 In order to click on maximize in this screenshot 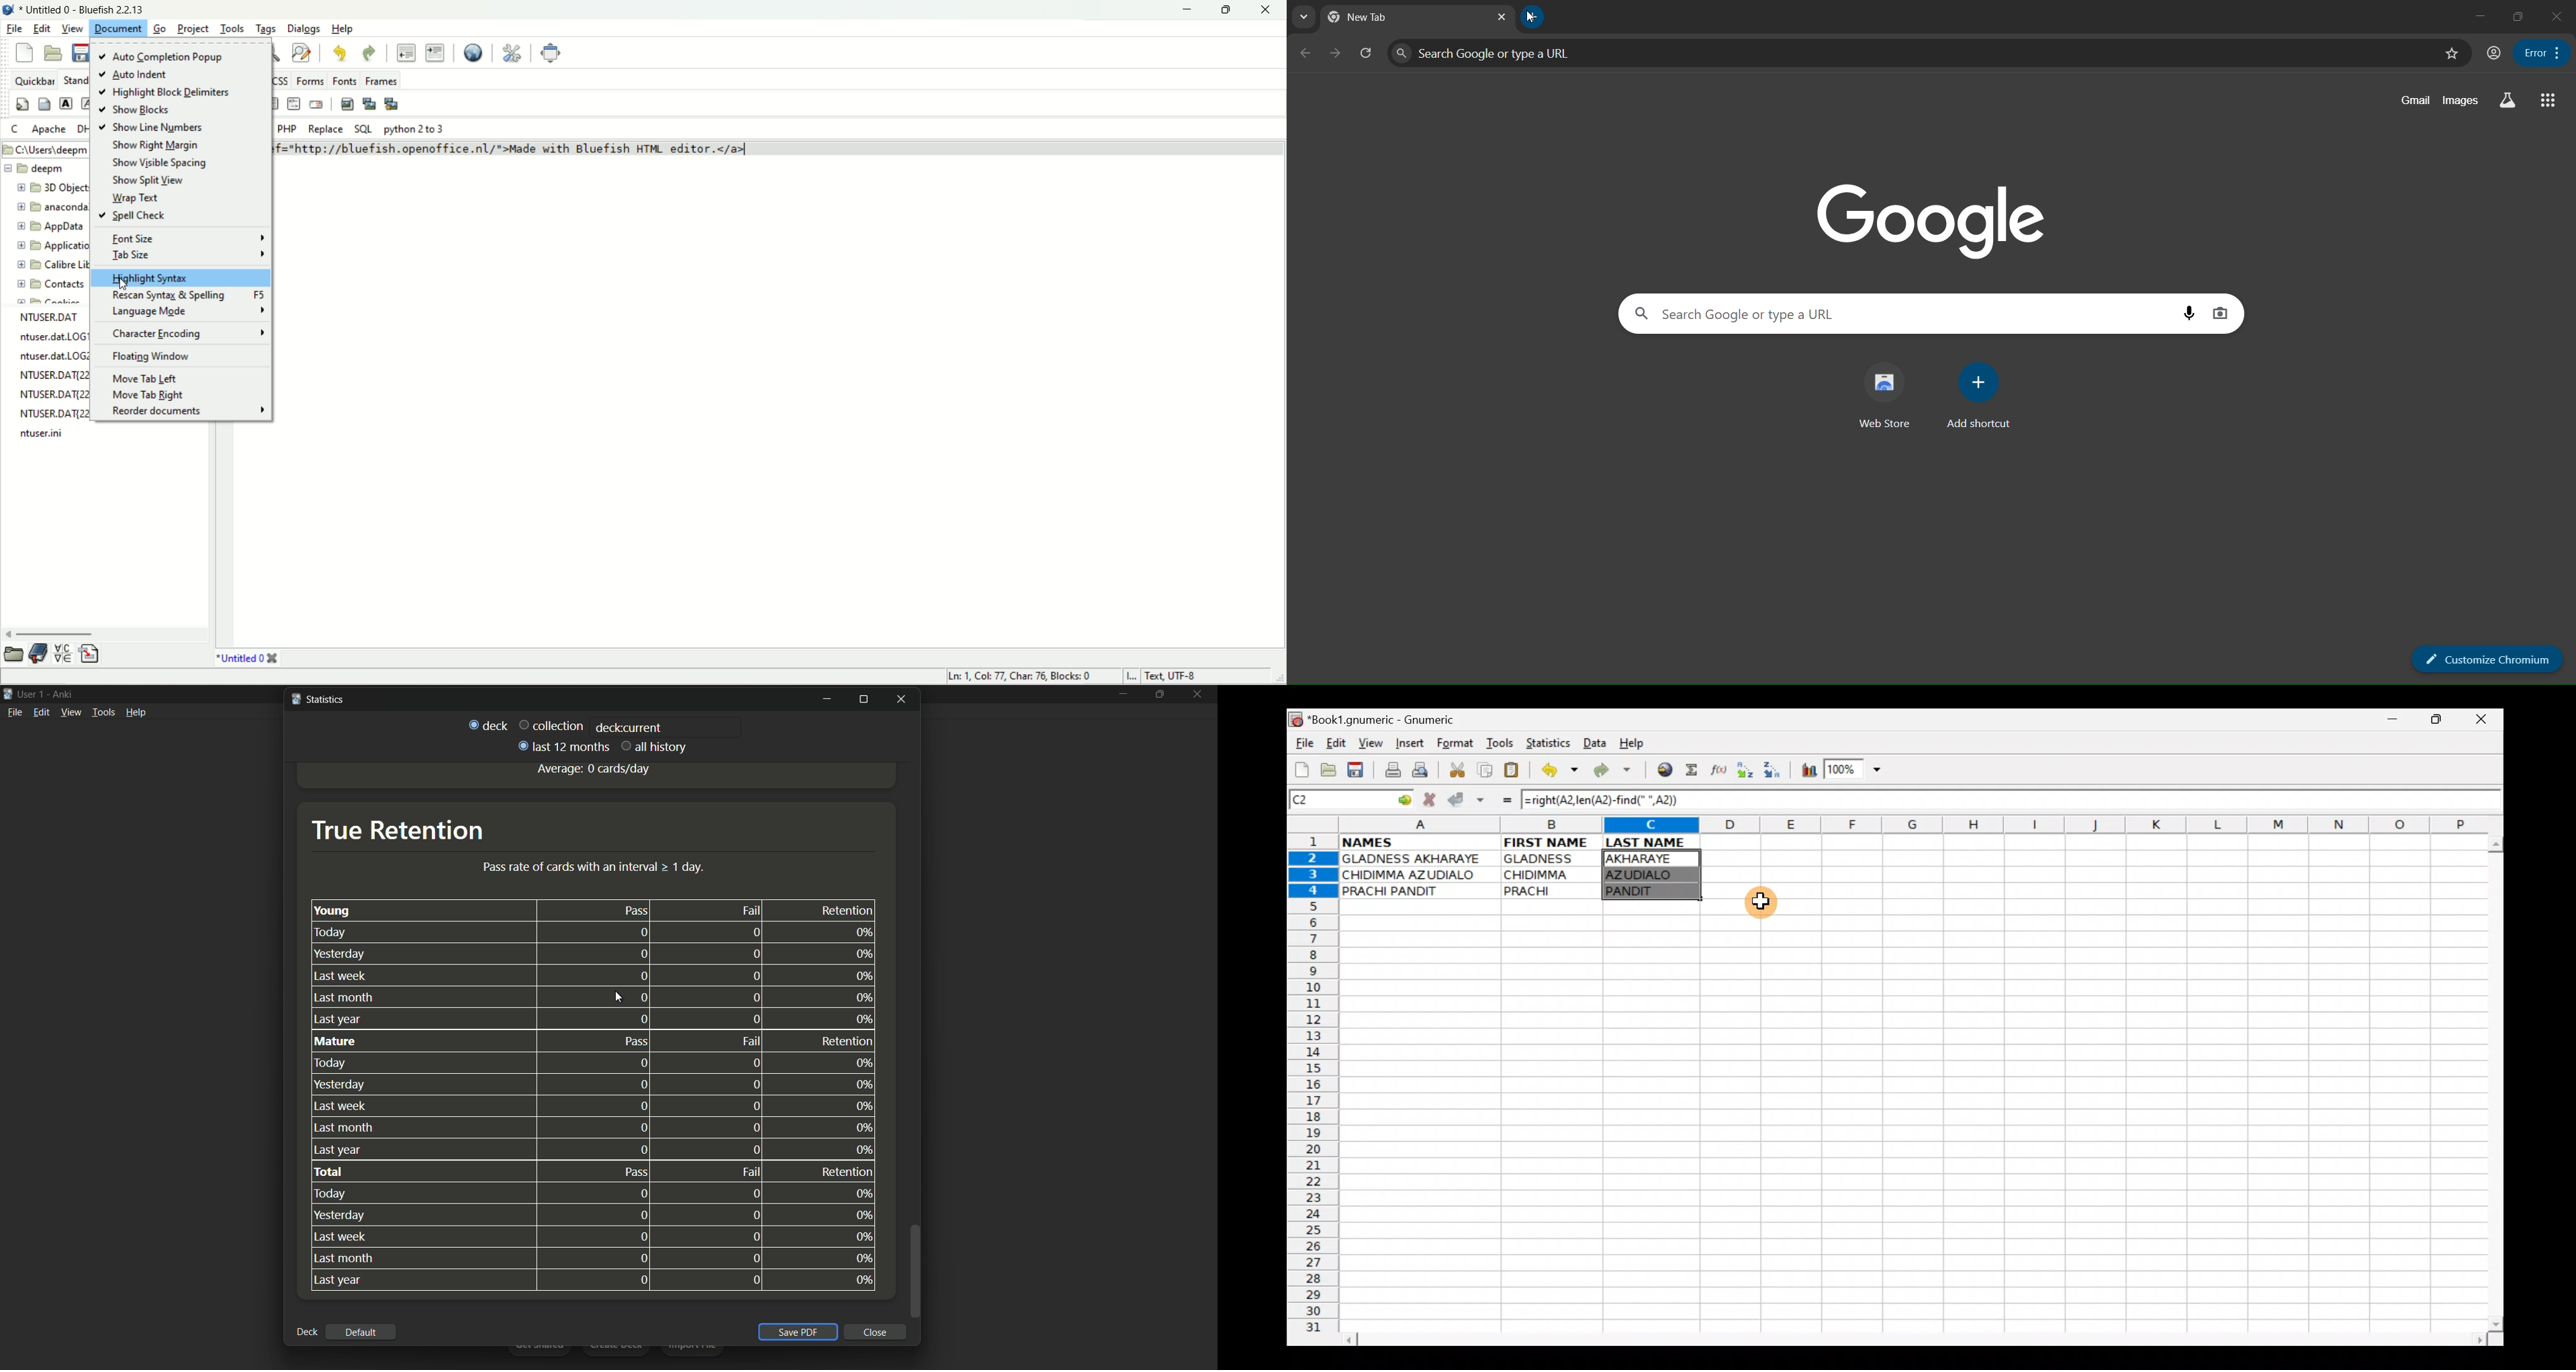, I will do `click(1159, 695)`.